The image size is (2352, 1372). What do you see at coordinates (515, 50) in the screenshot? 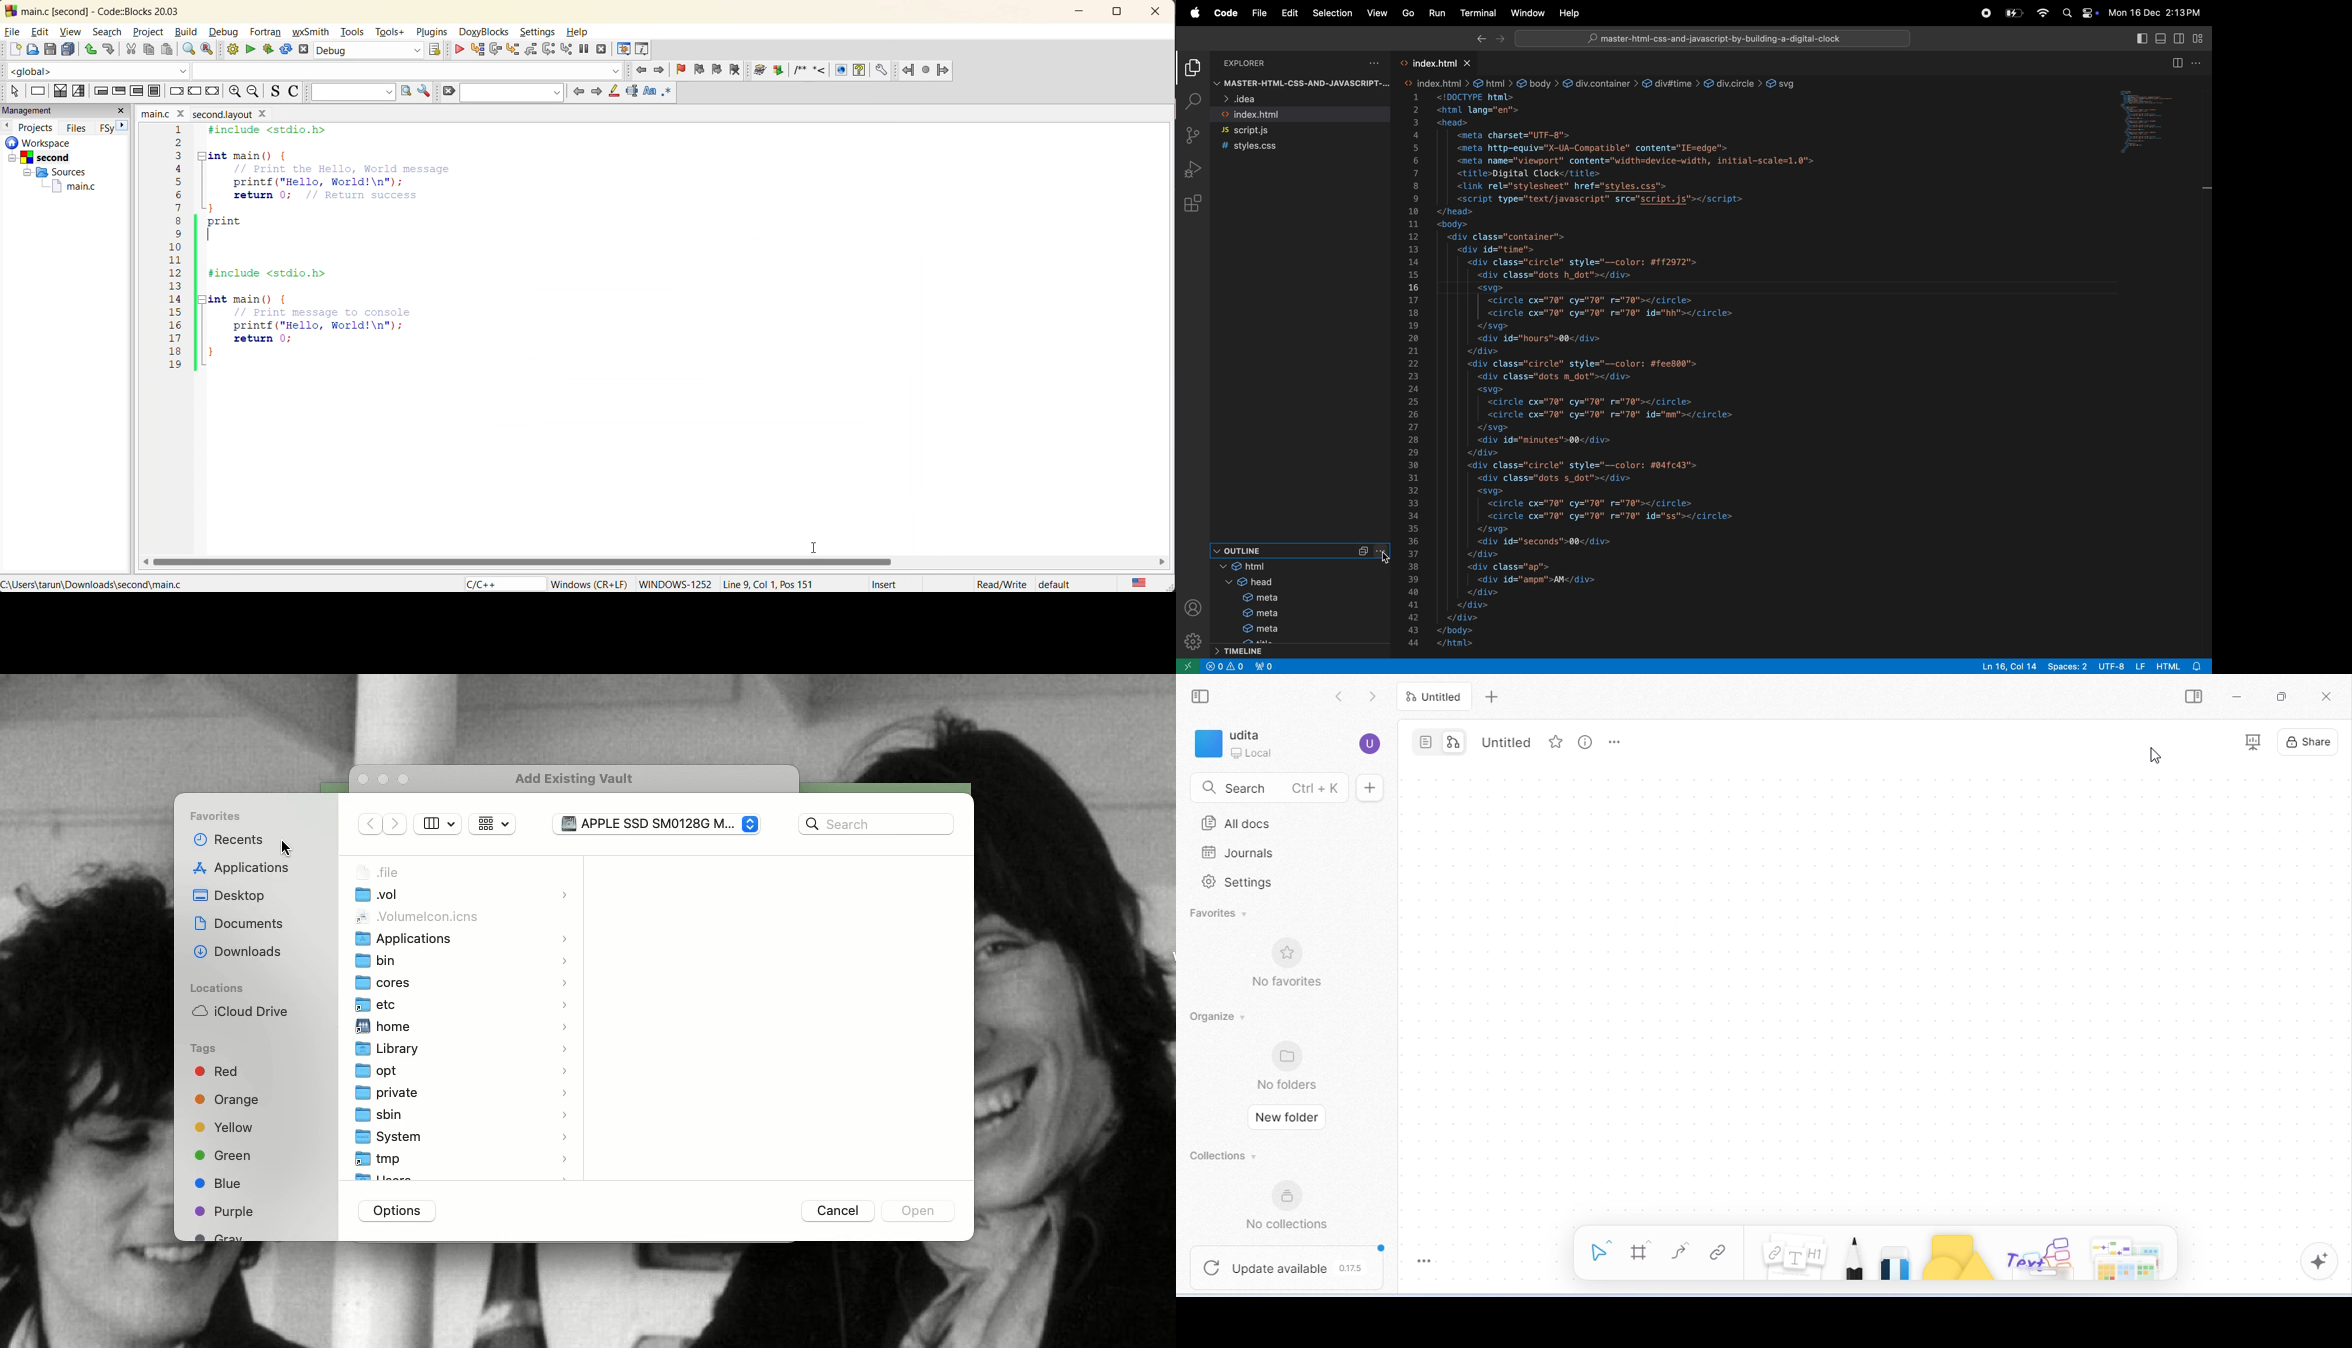
I see `step into` at bounding box center [515, 50].